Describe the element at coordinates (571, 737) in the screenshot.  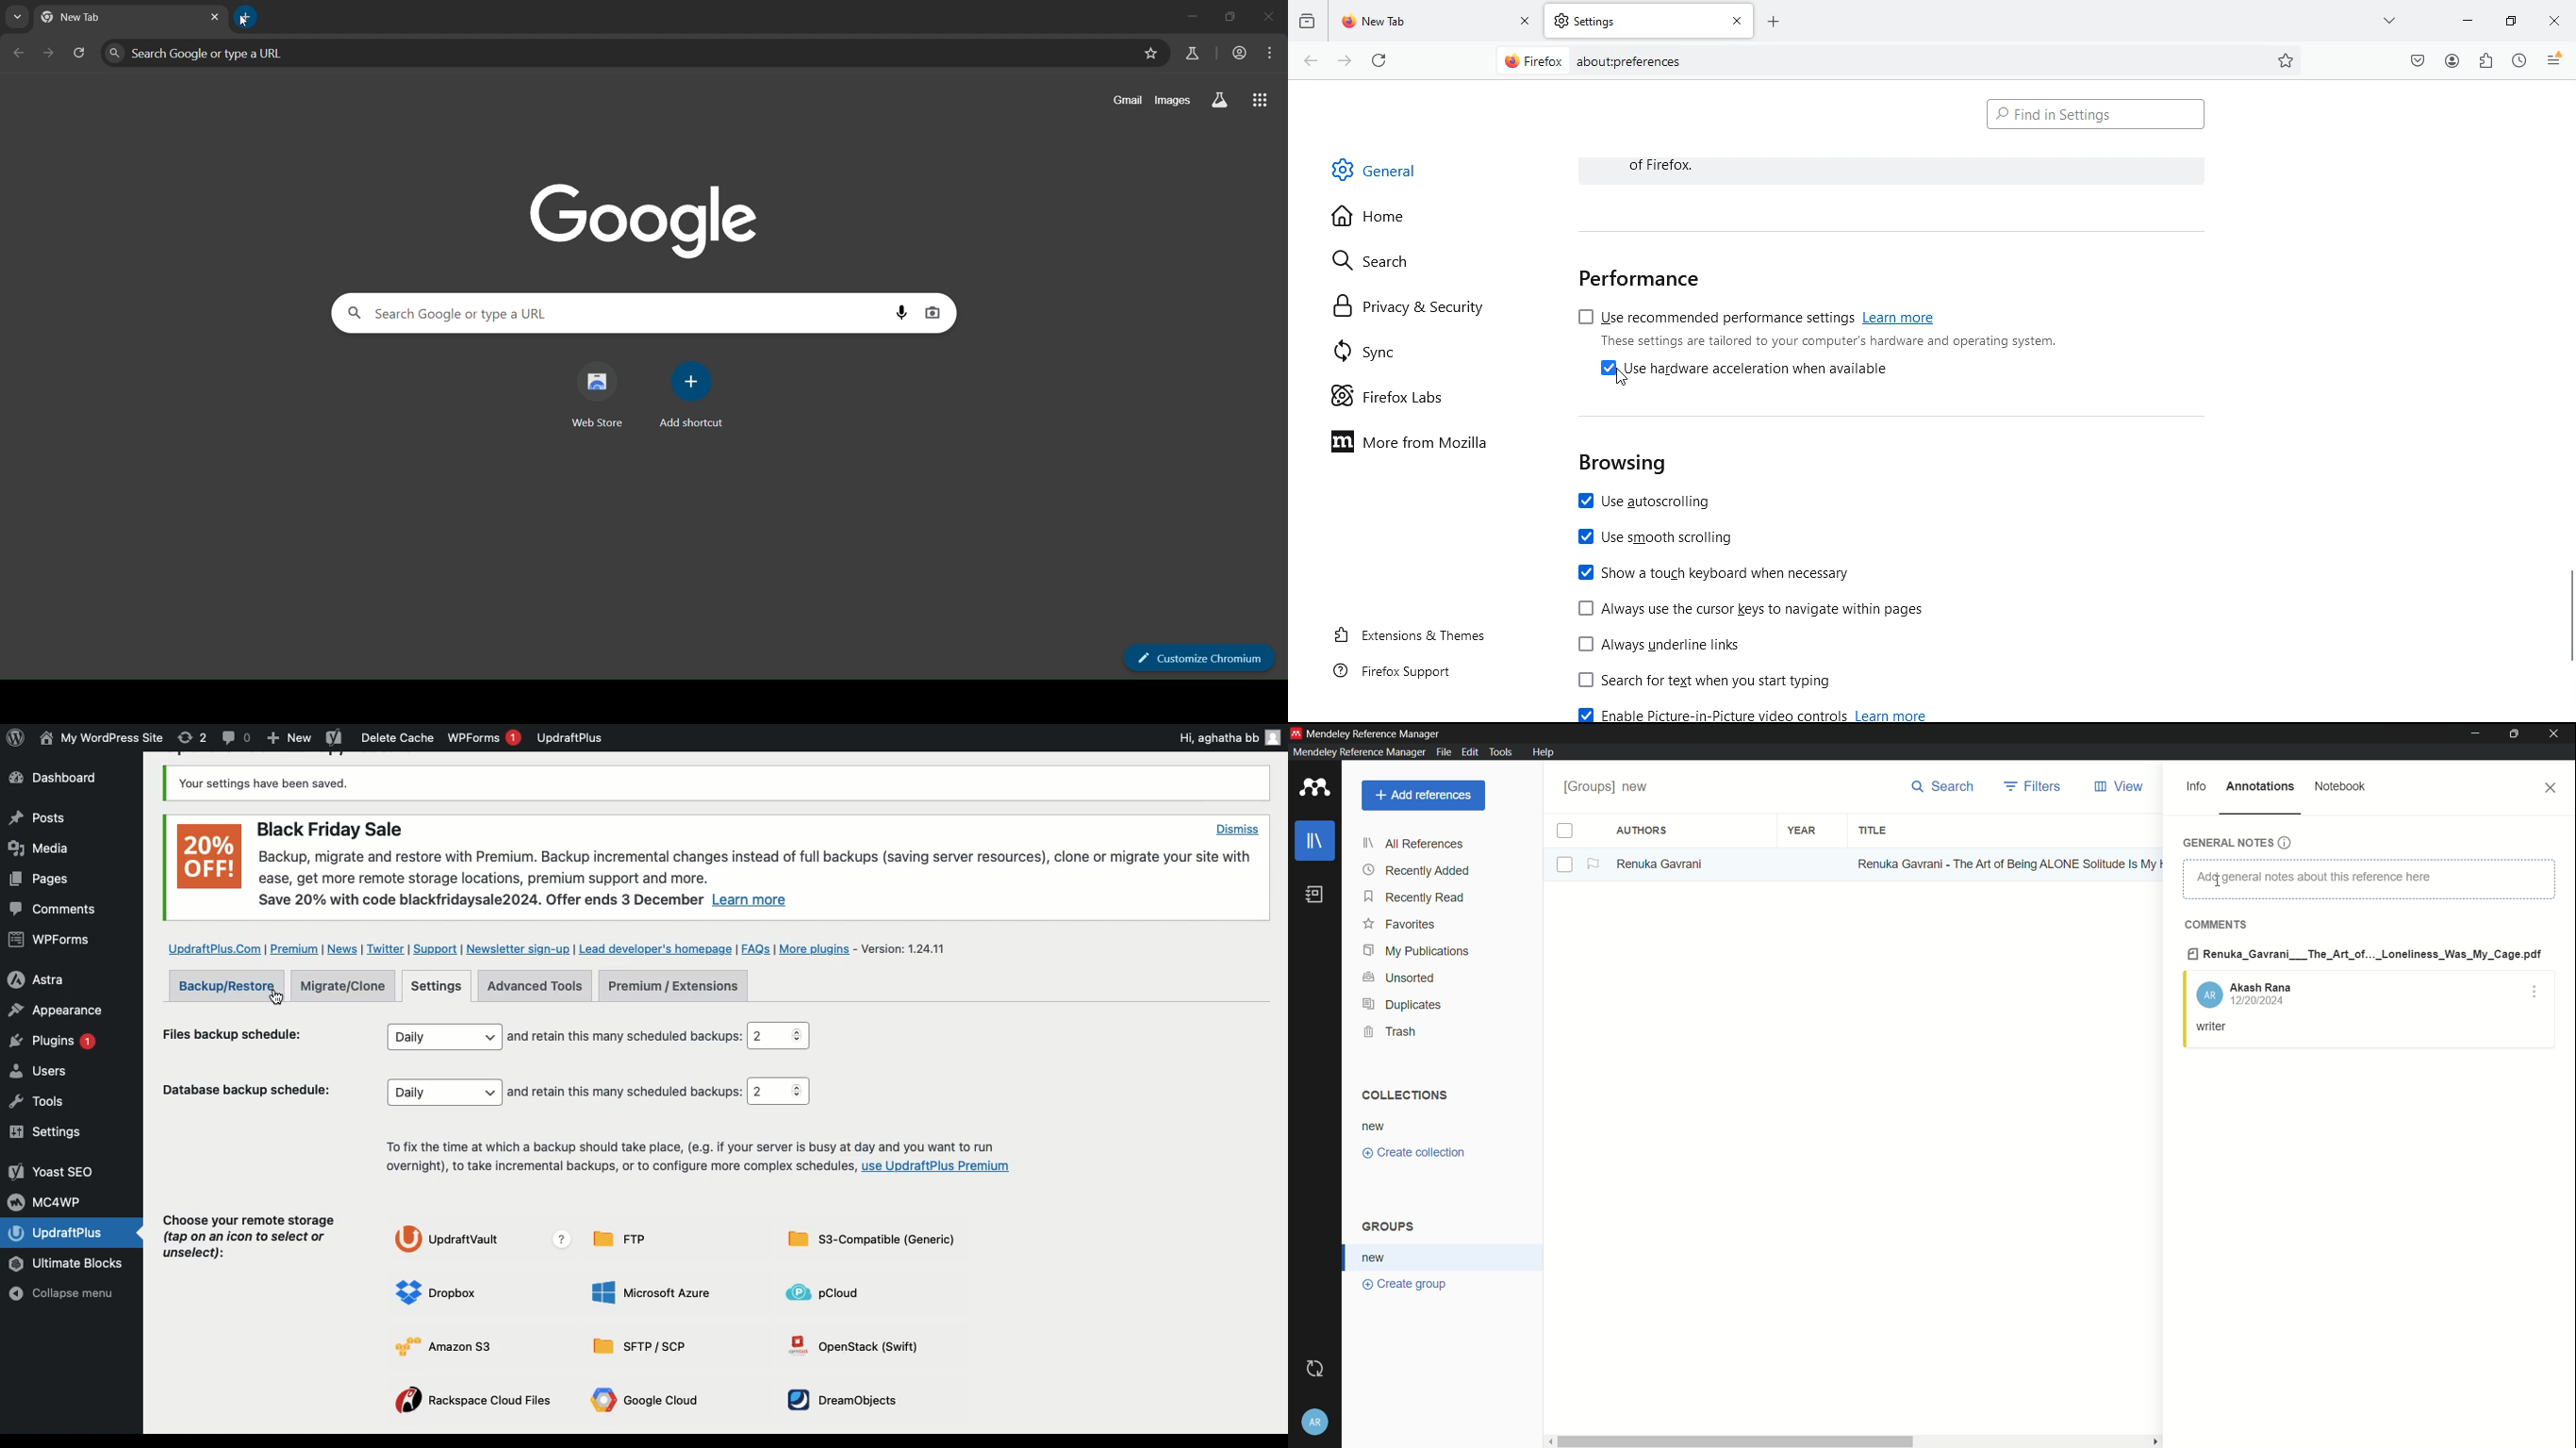
I see `UpdraftPlus` at that location.